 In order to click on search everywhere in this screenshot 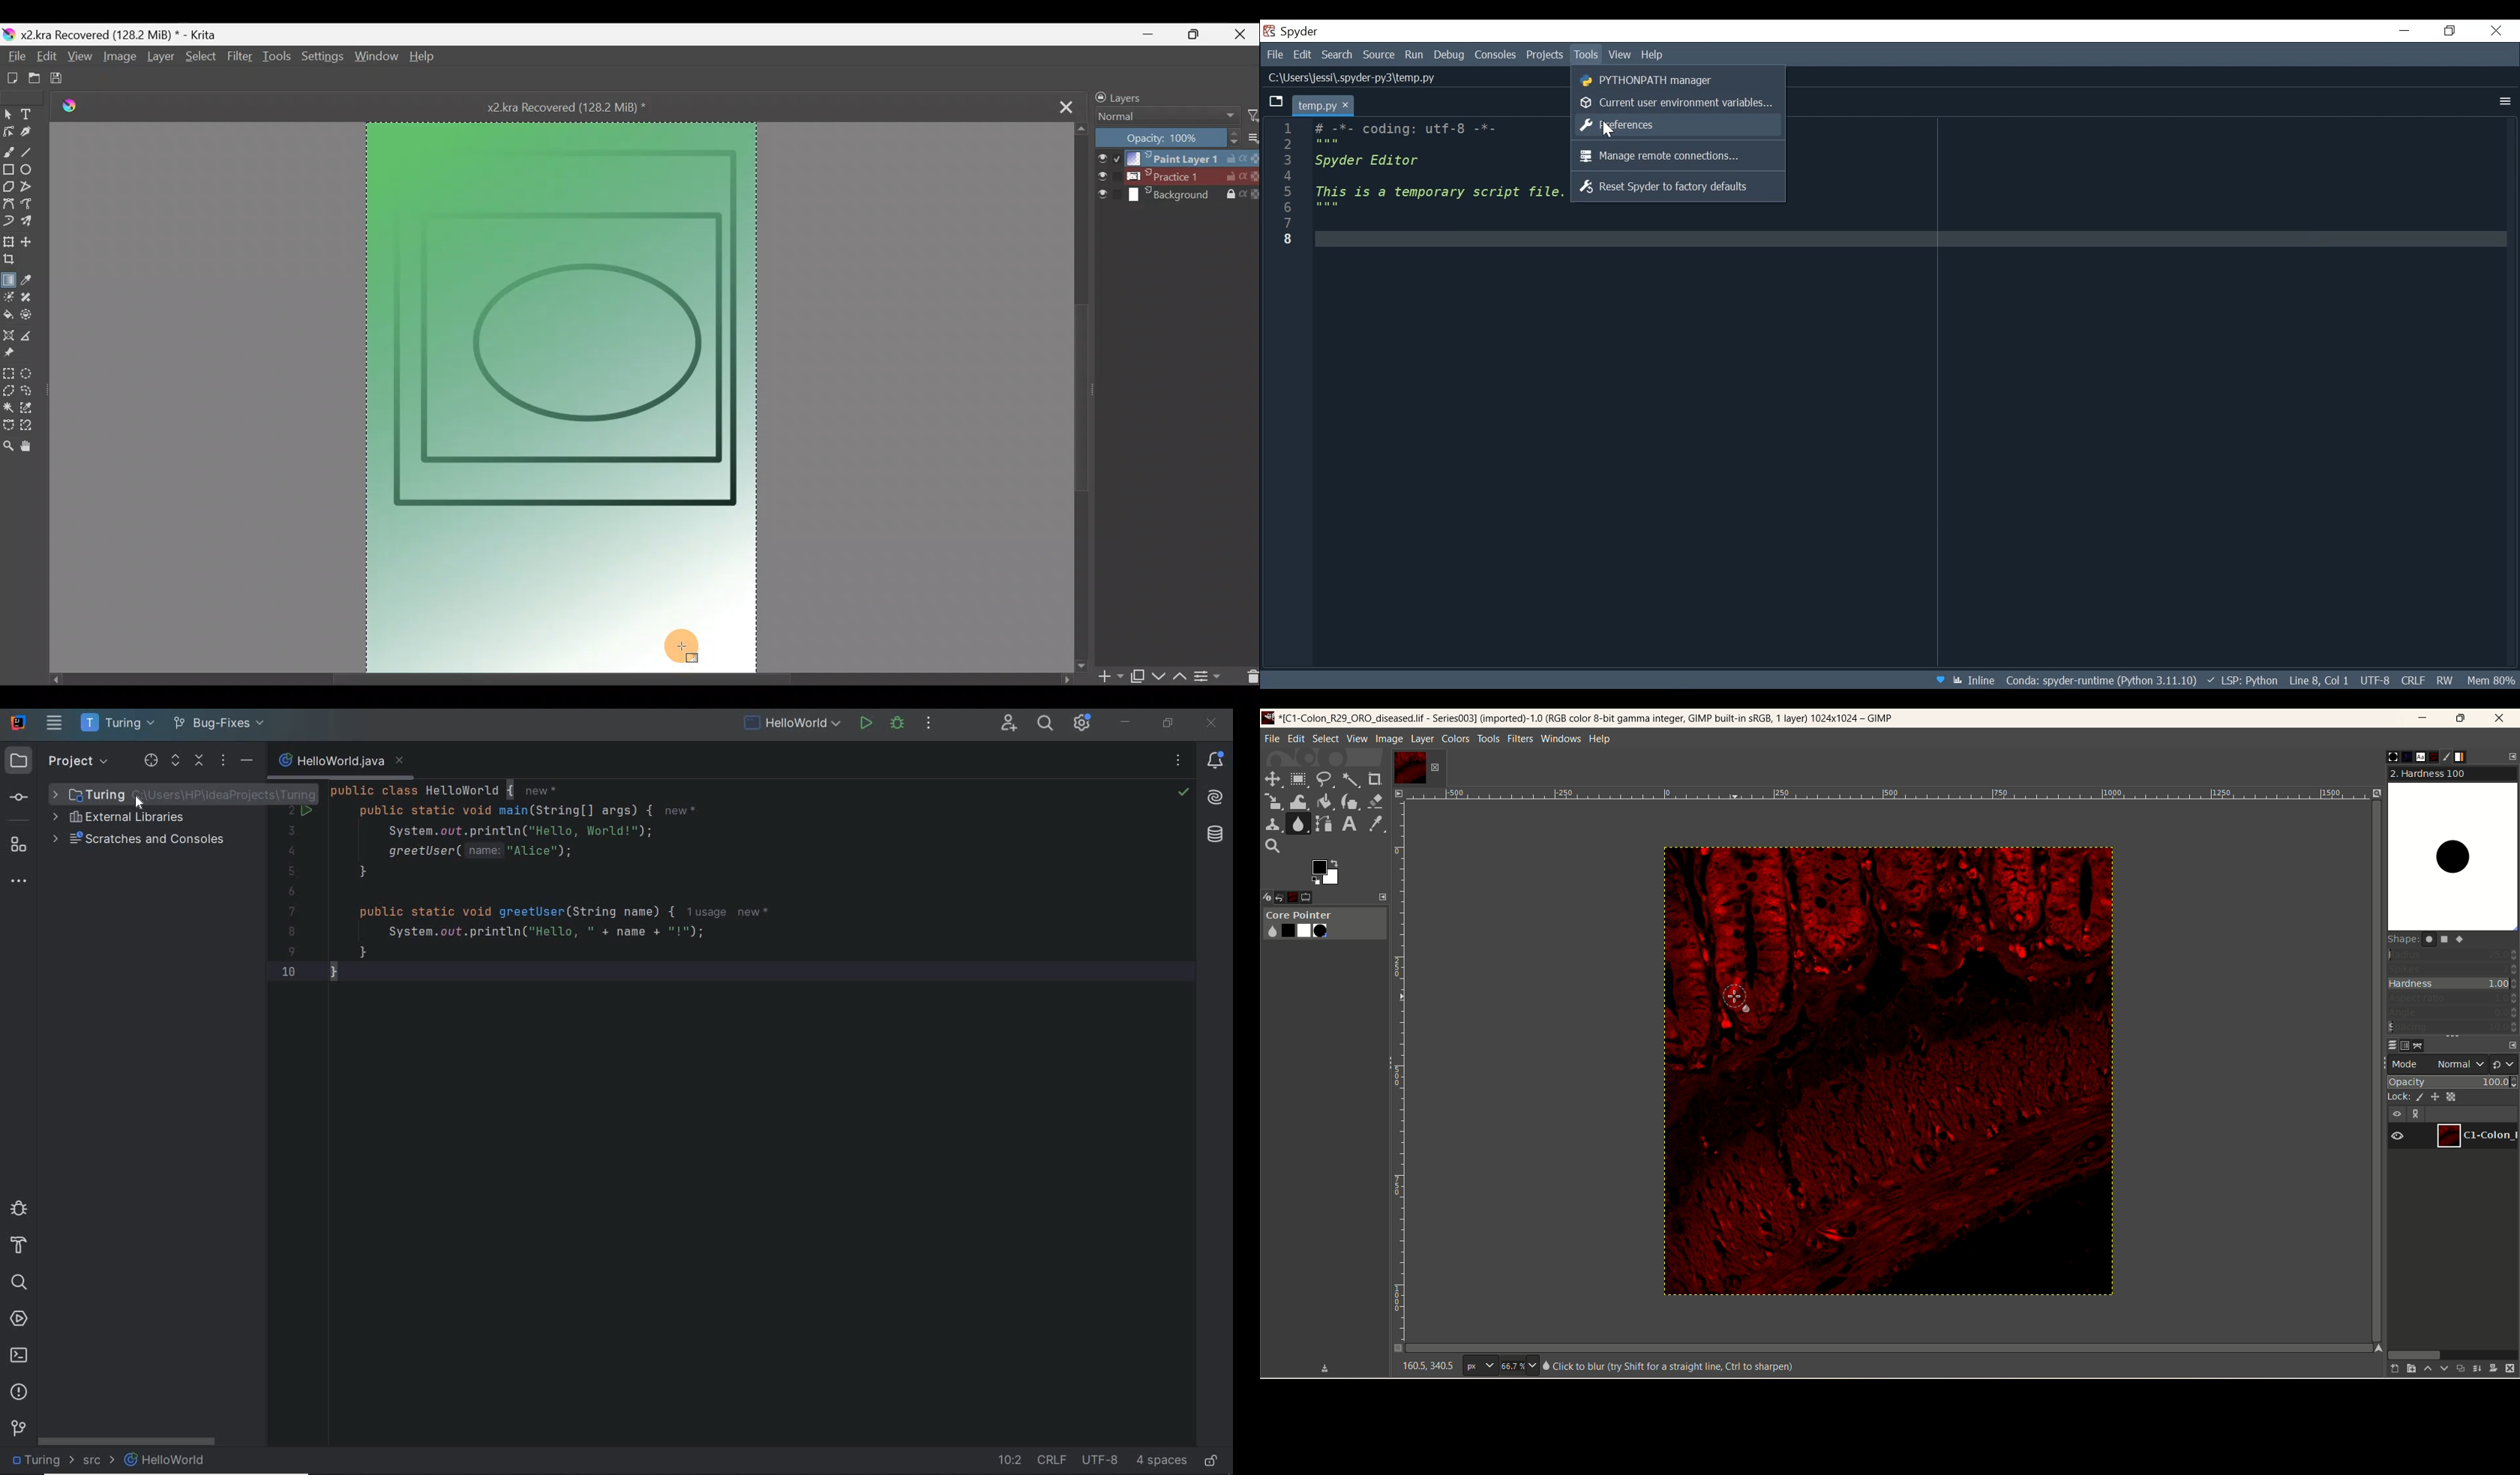, I will do `click(1045, 724)`.